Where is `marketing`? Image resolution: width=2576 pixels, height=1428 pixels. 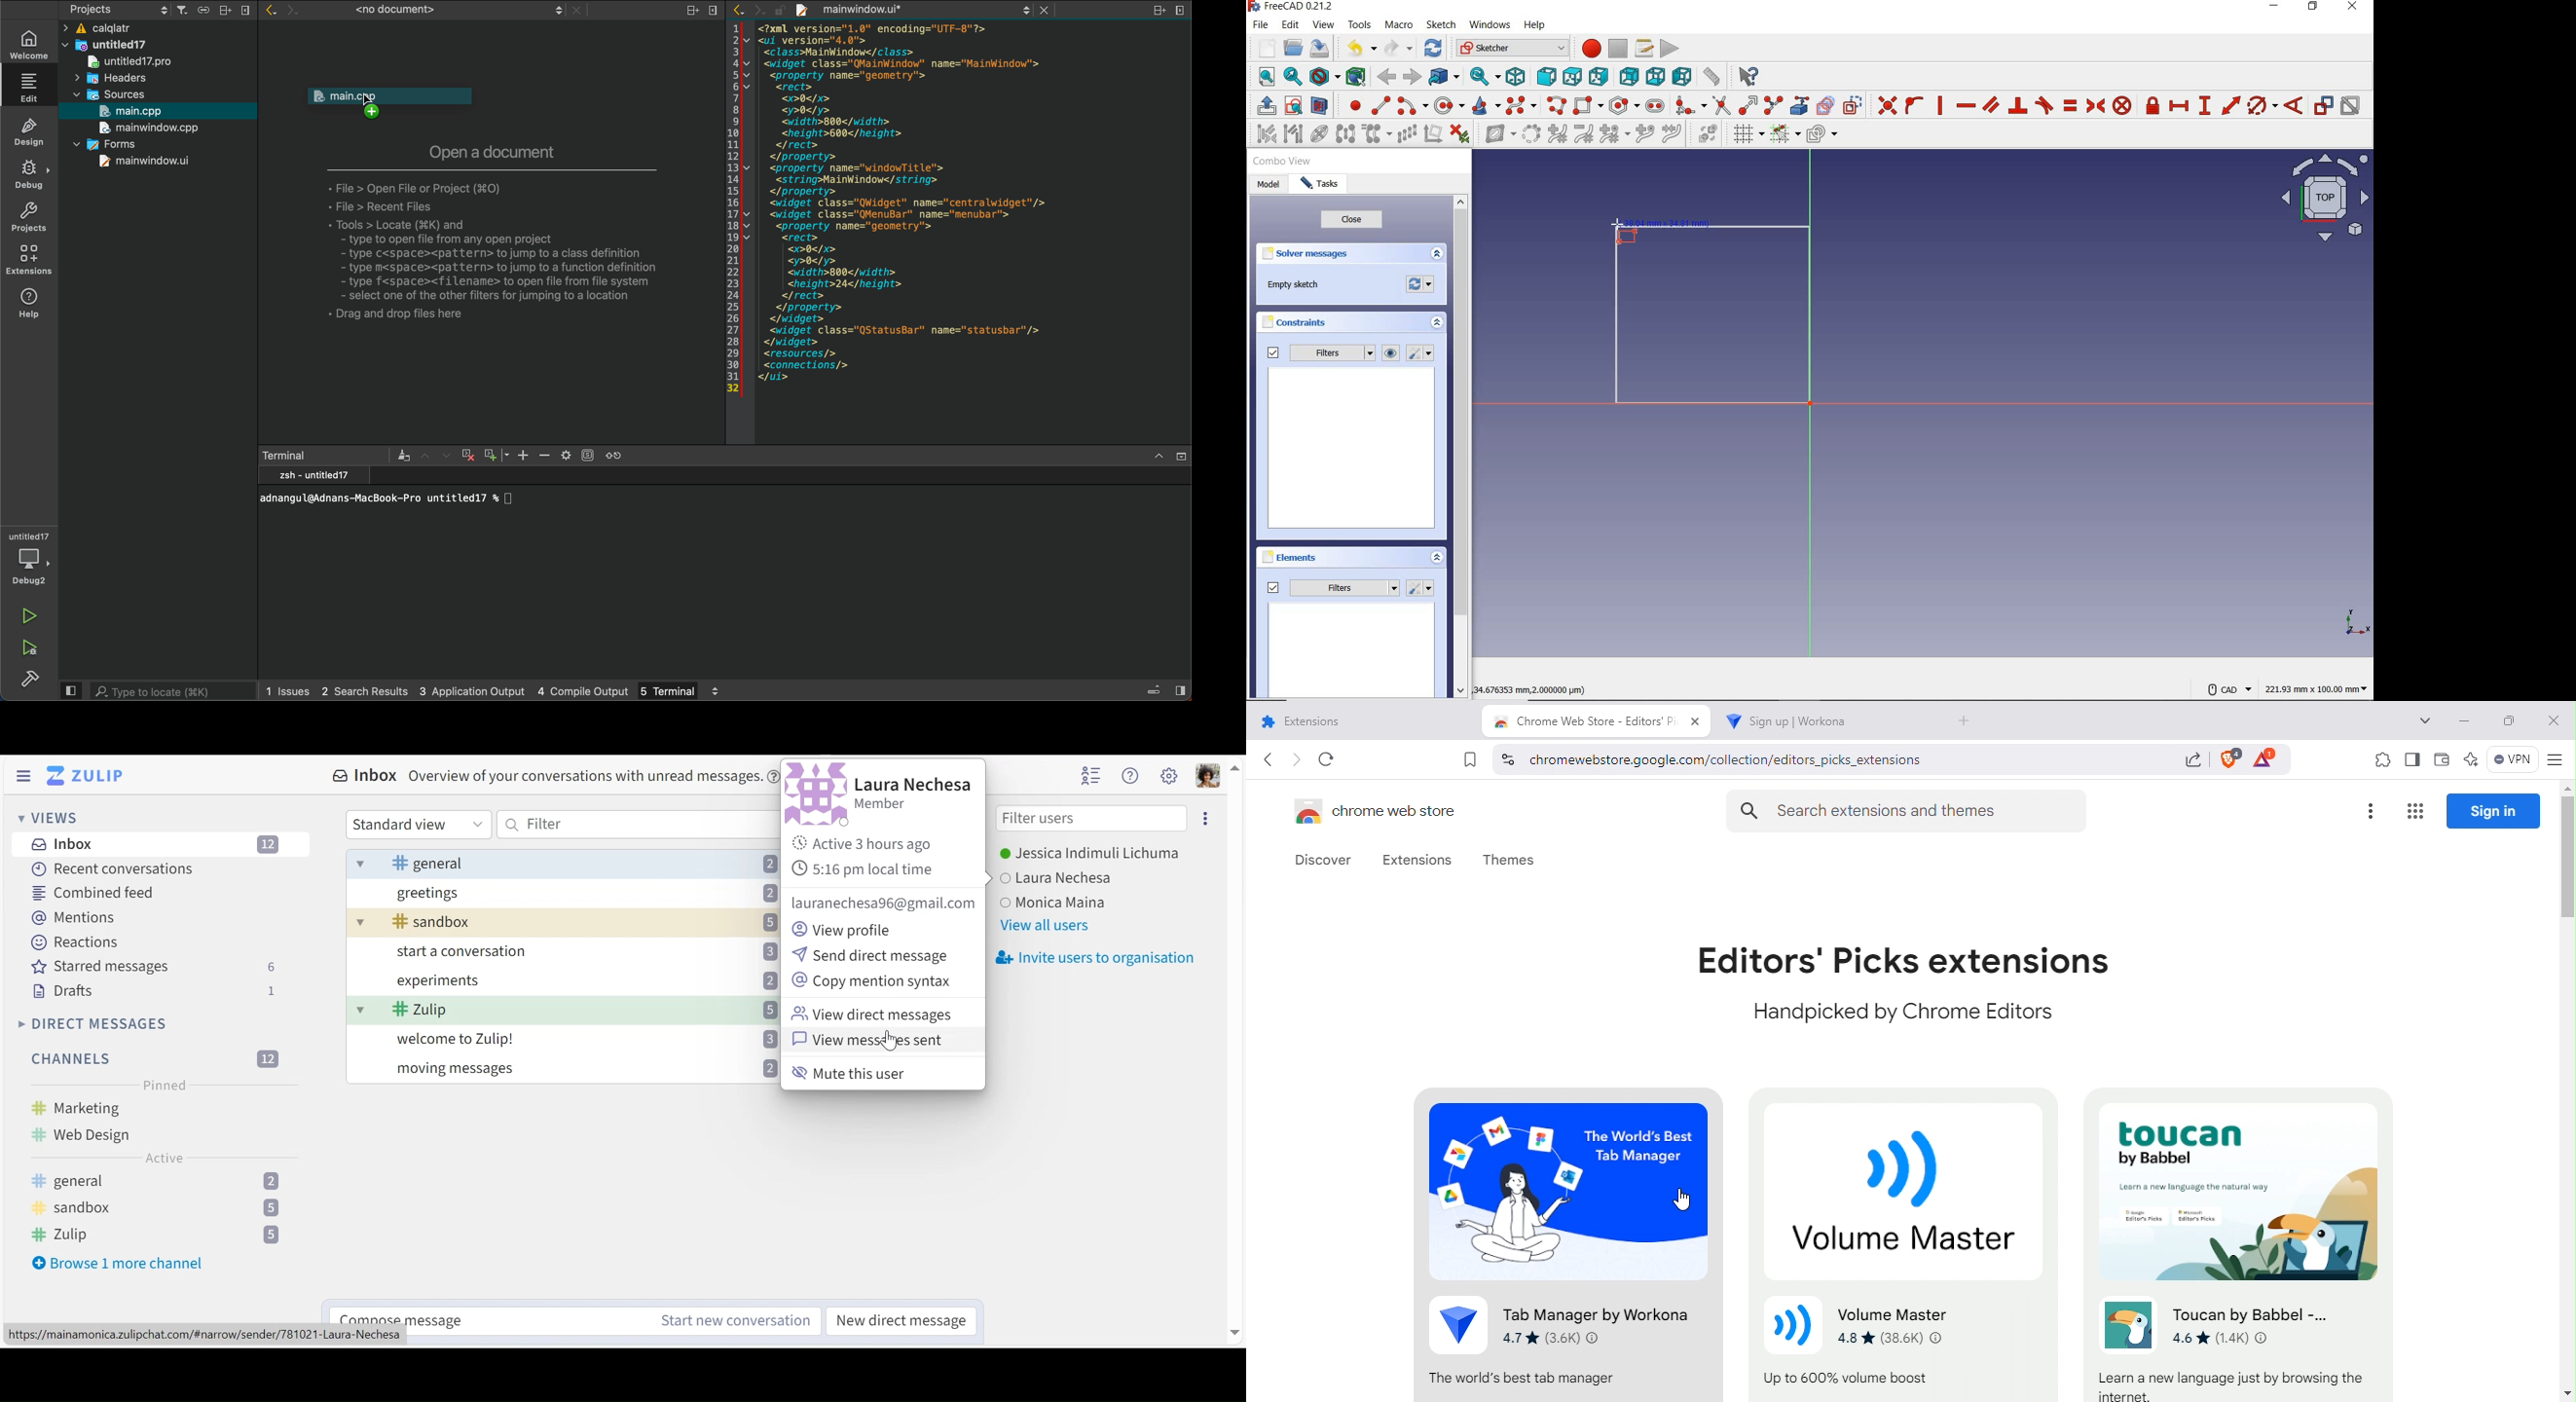
marketing is located at coordinates (100, 1109).